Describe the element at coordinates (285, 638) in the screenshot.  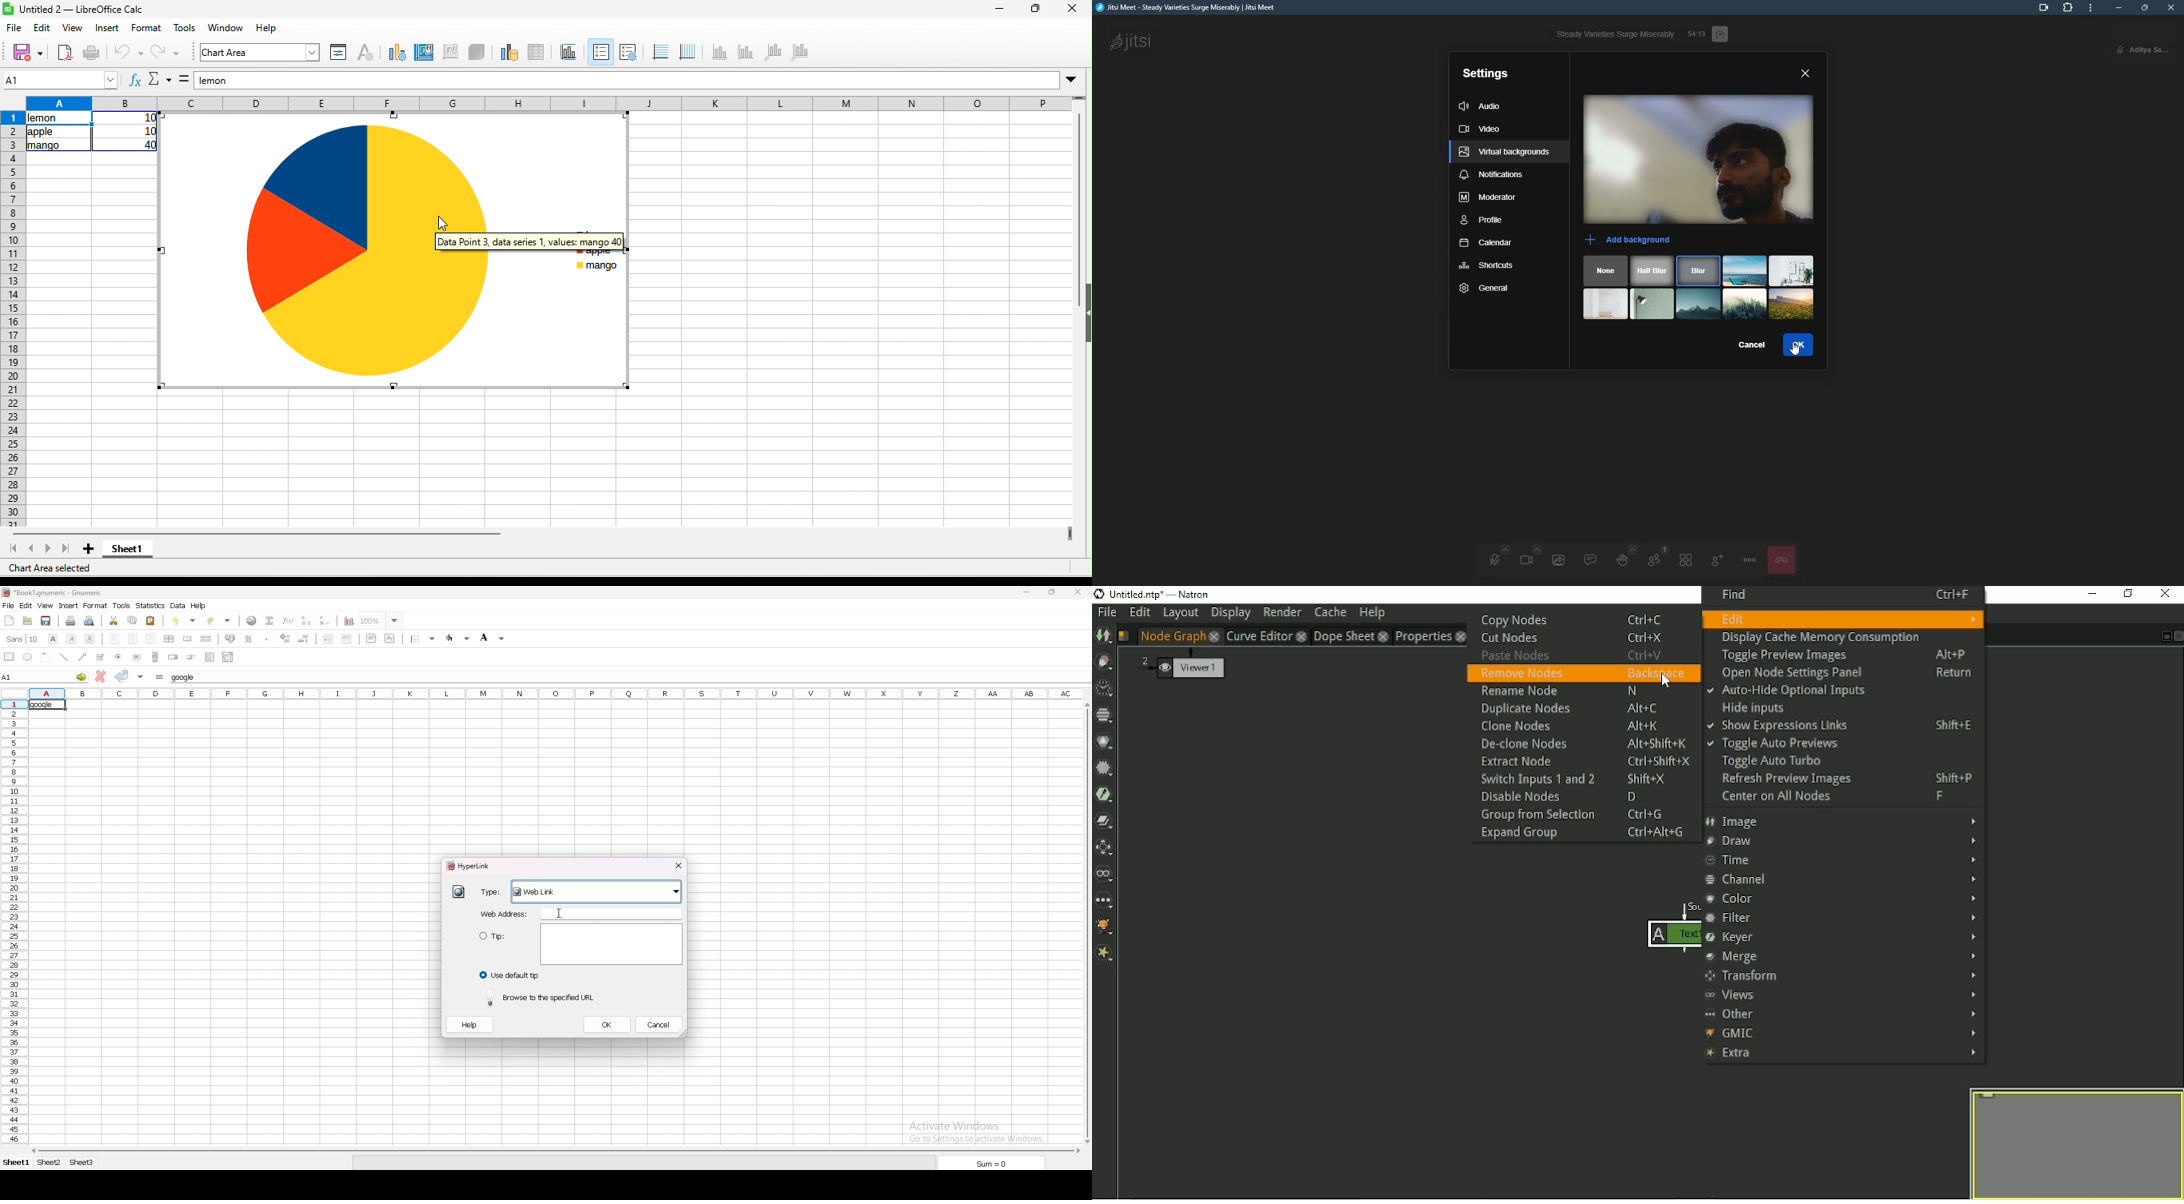
I see `increase decimals` at that location.